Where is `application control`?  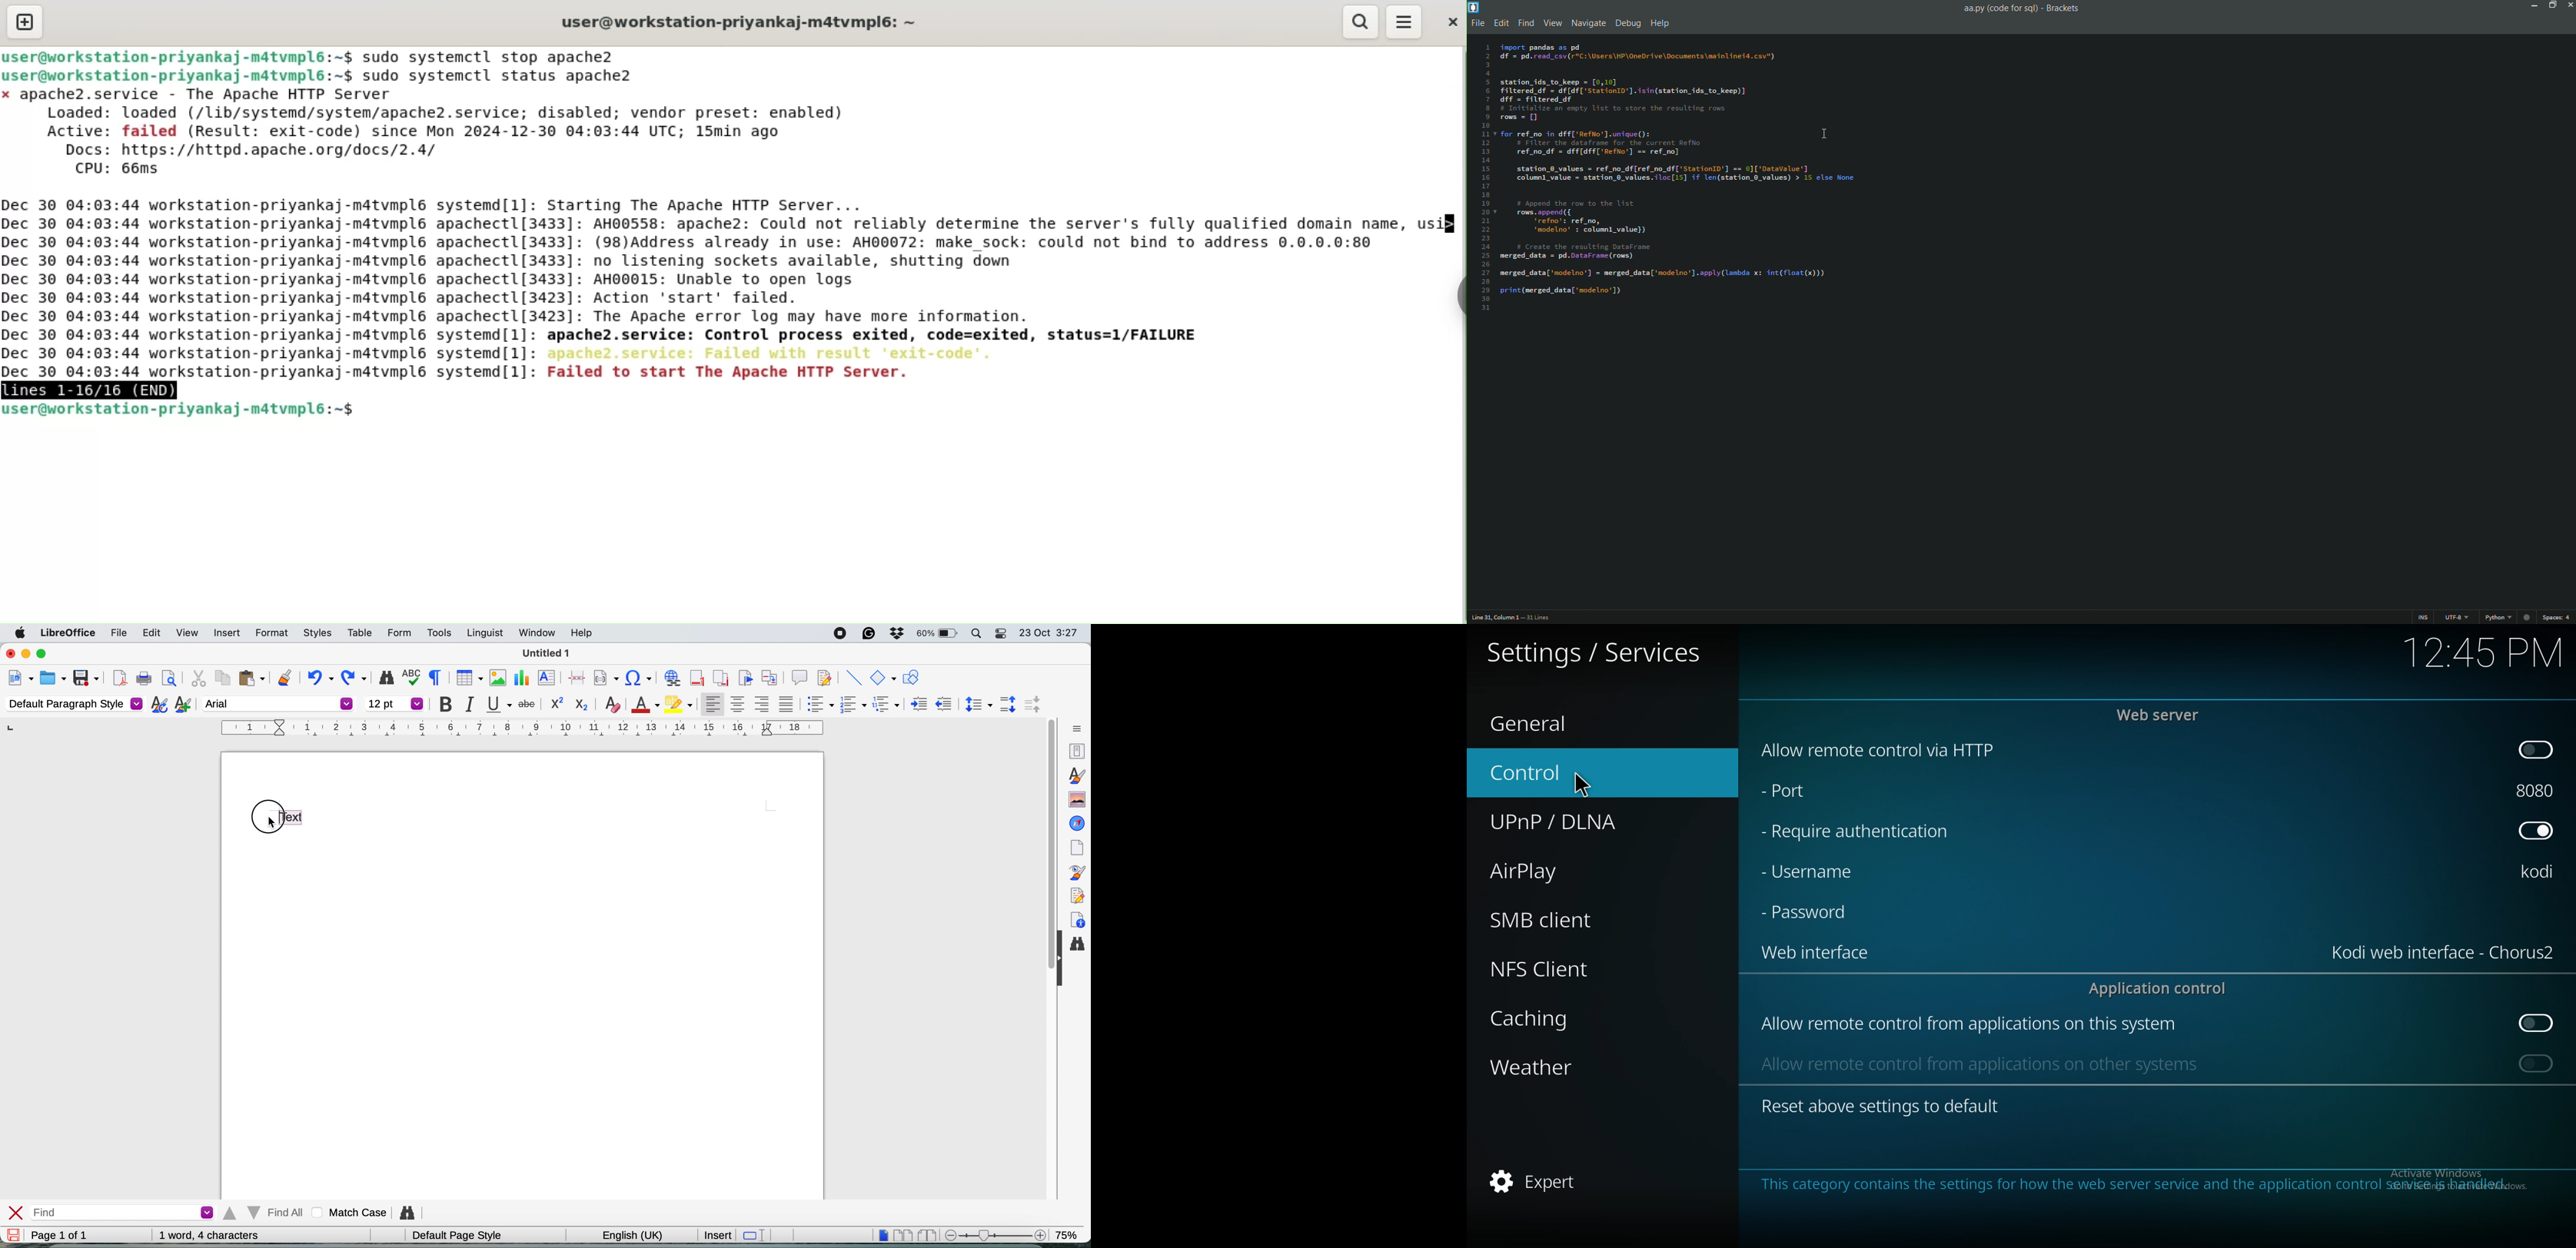 application control is located at coordinates (2164, 988).